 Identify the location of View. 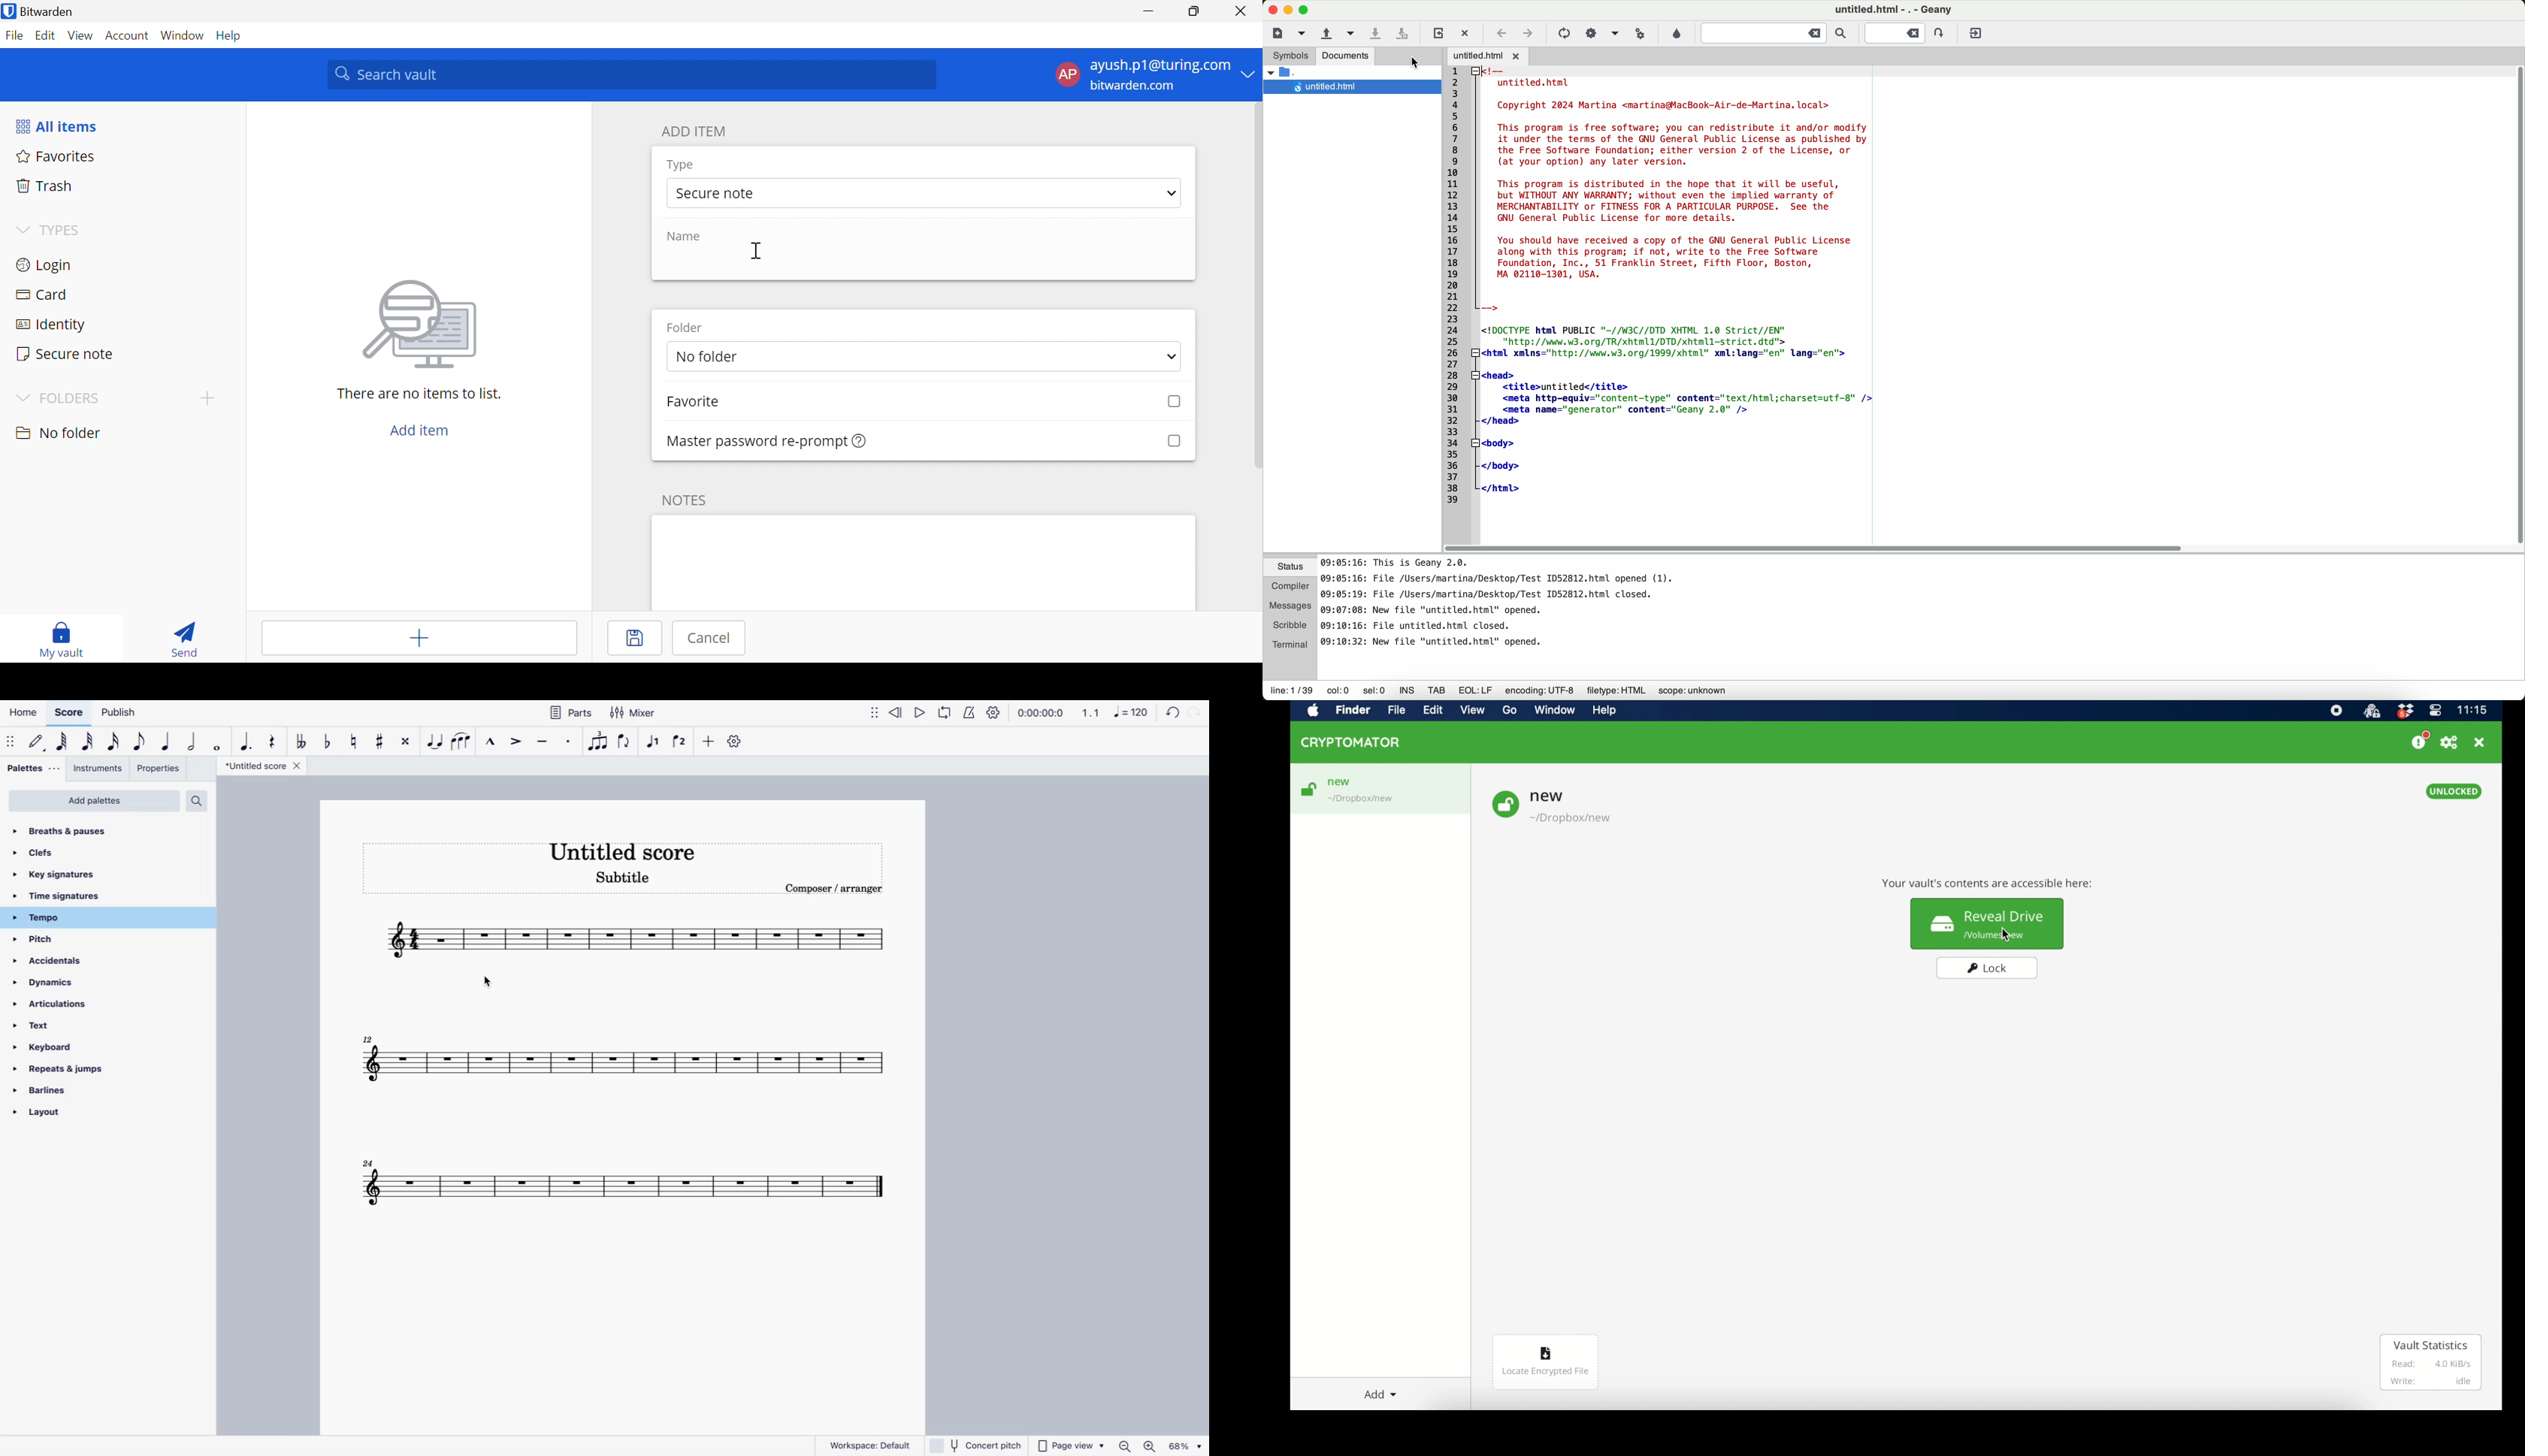
(80, 35).